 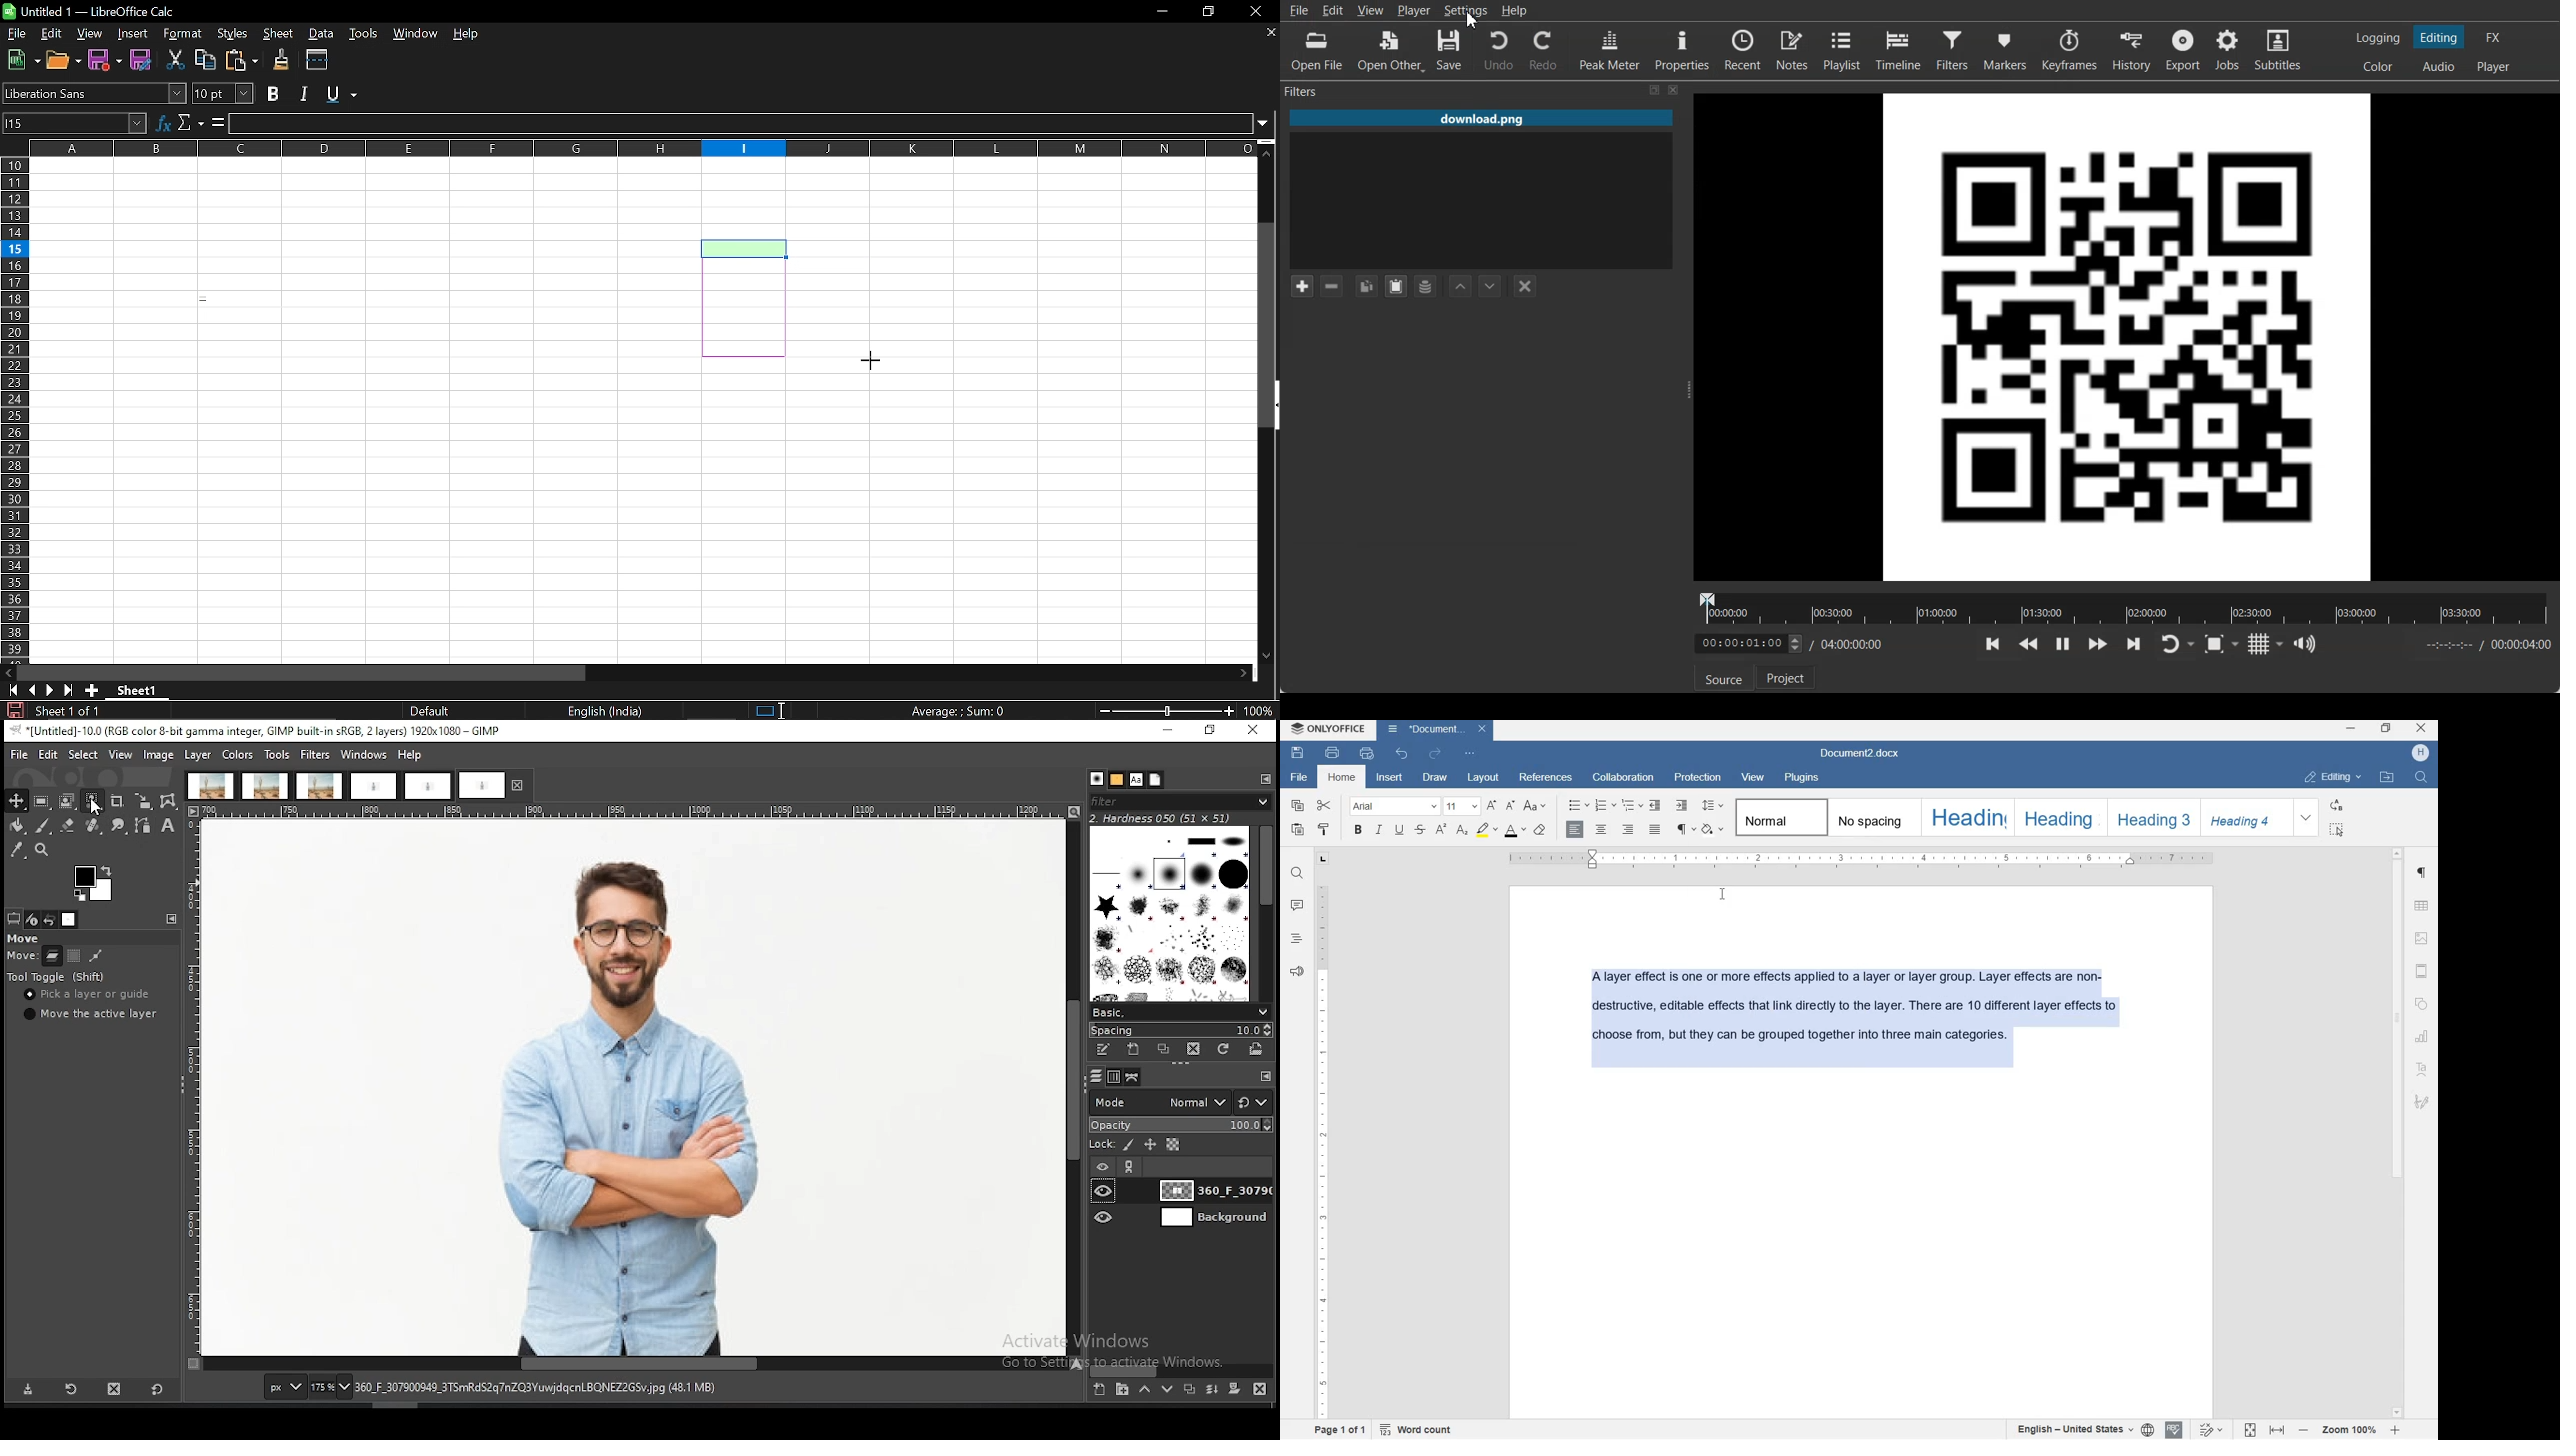 I want to click on bullets, so click(x=1578, y=806).